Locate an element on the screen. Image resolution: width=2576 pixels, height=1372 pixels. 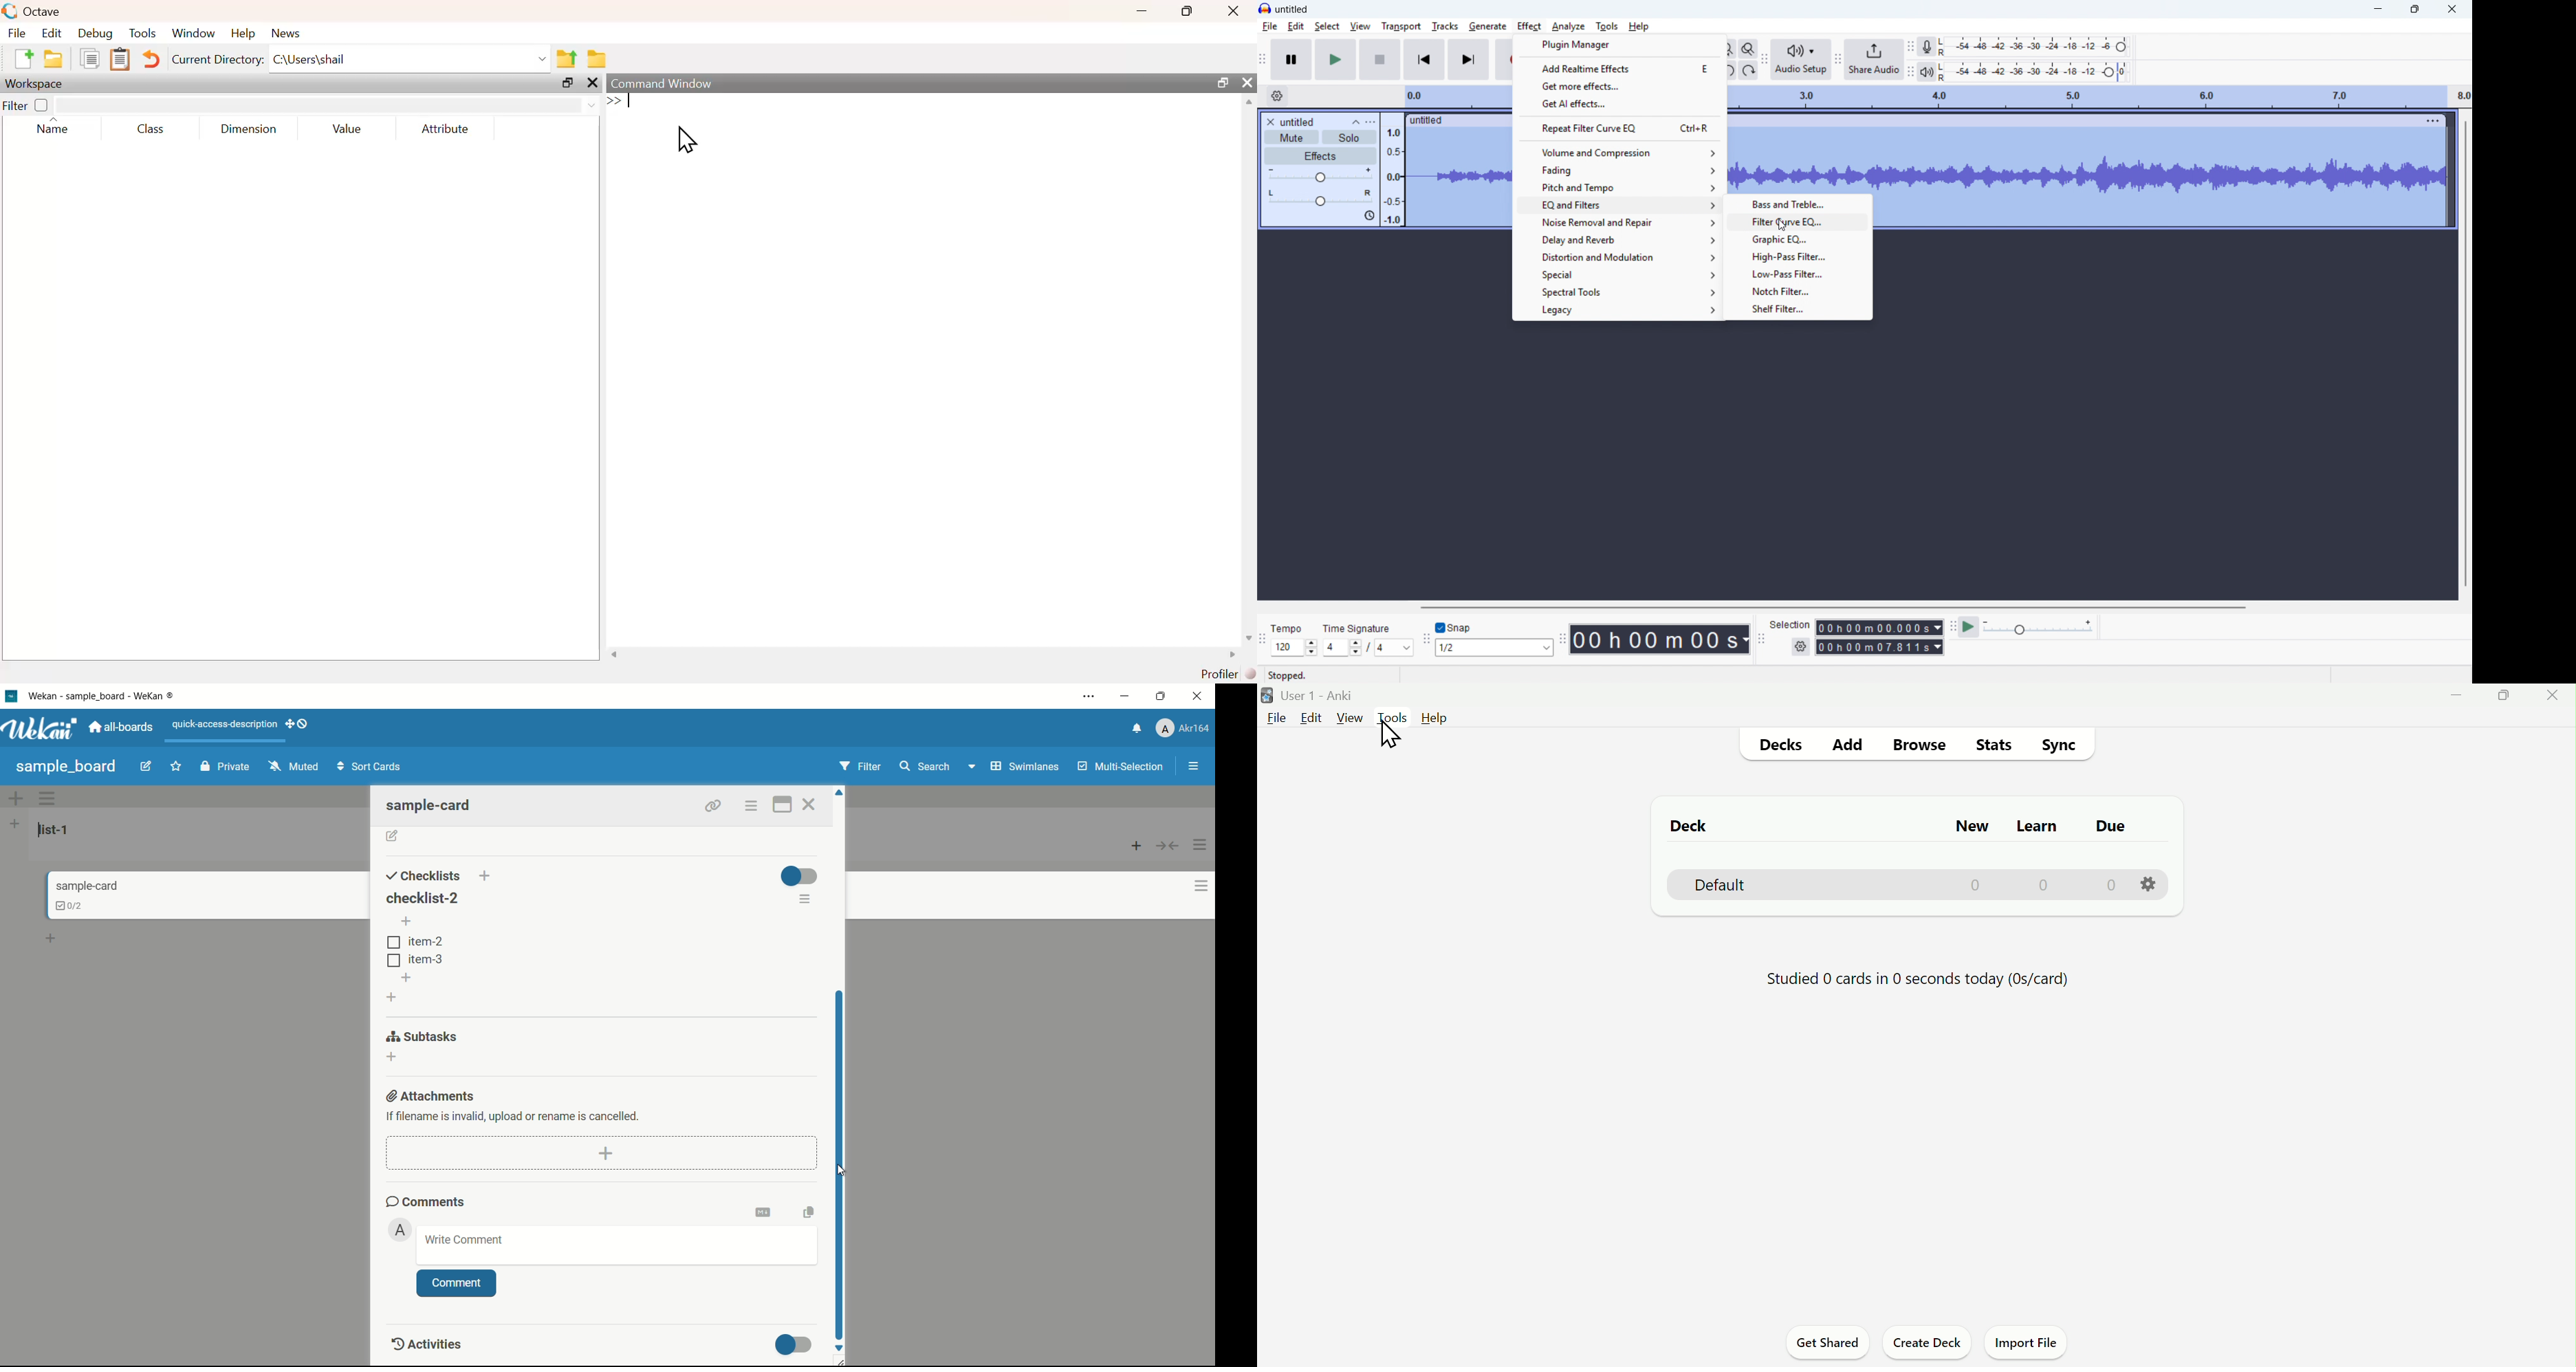
comments is located at coordinates (426, 1202).